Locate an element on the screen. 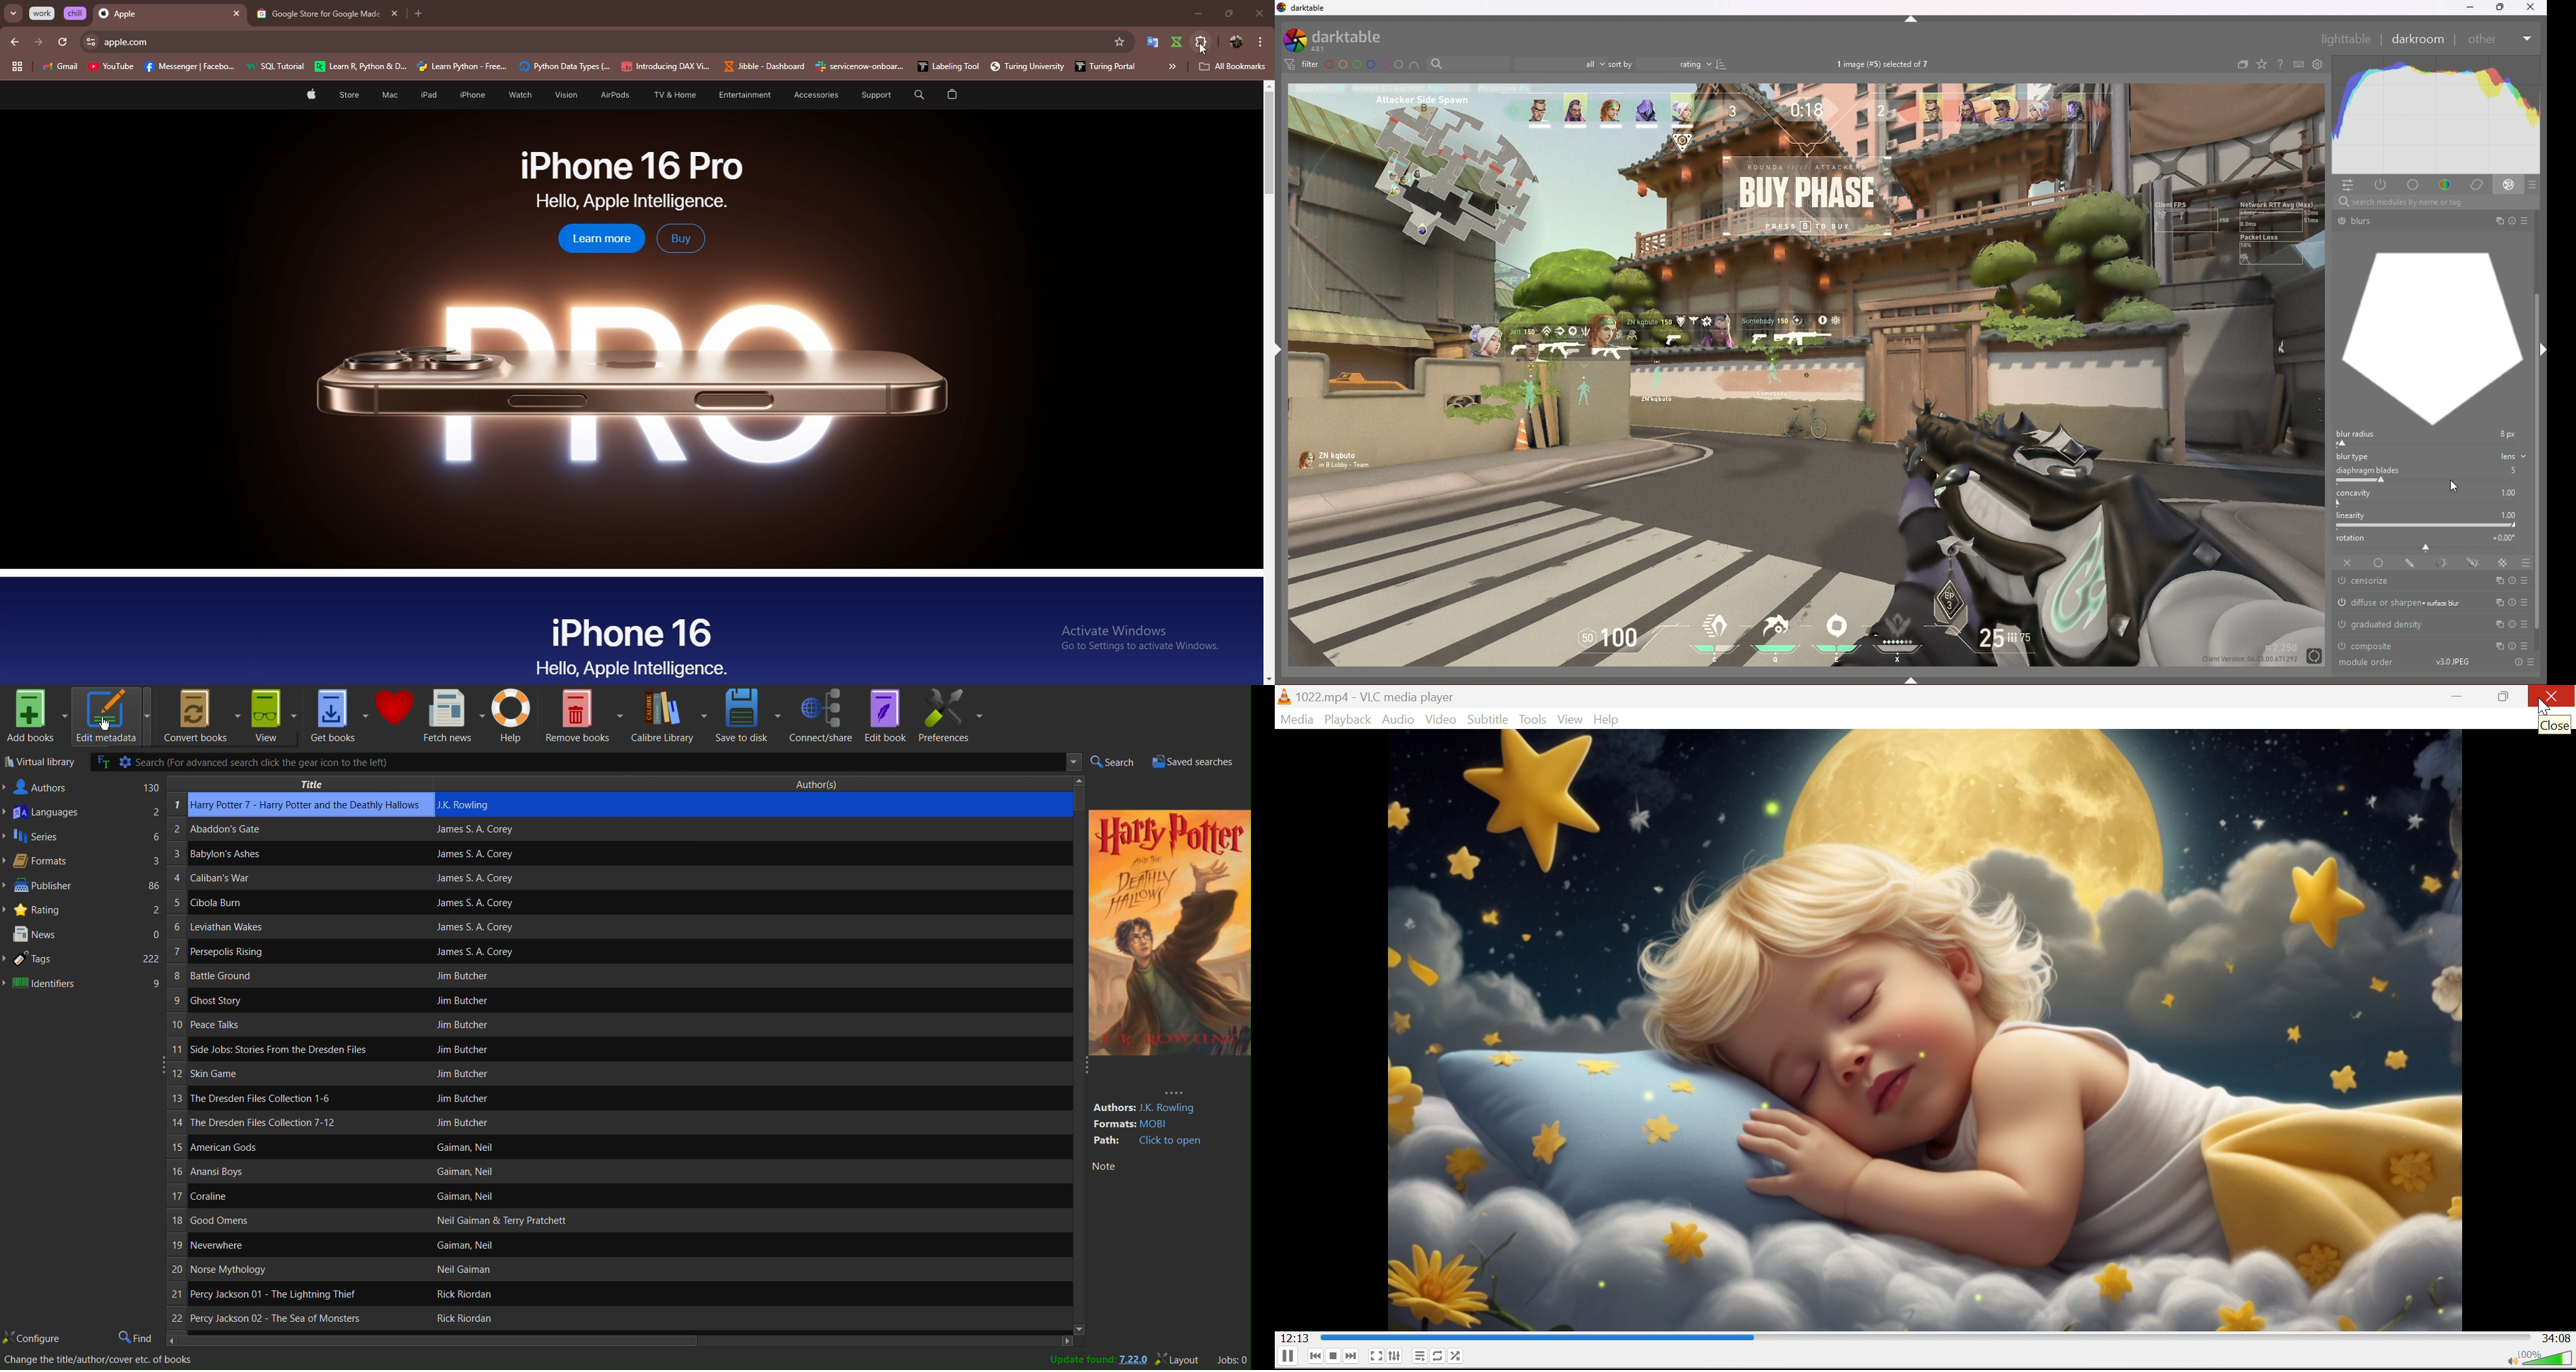 Image resolution: width=2576 pixels, height=1372 pixels. Saved searches is located at coordinates (1200, 761).